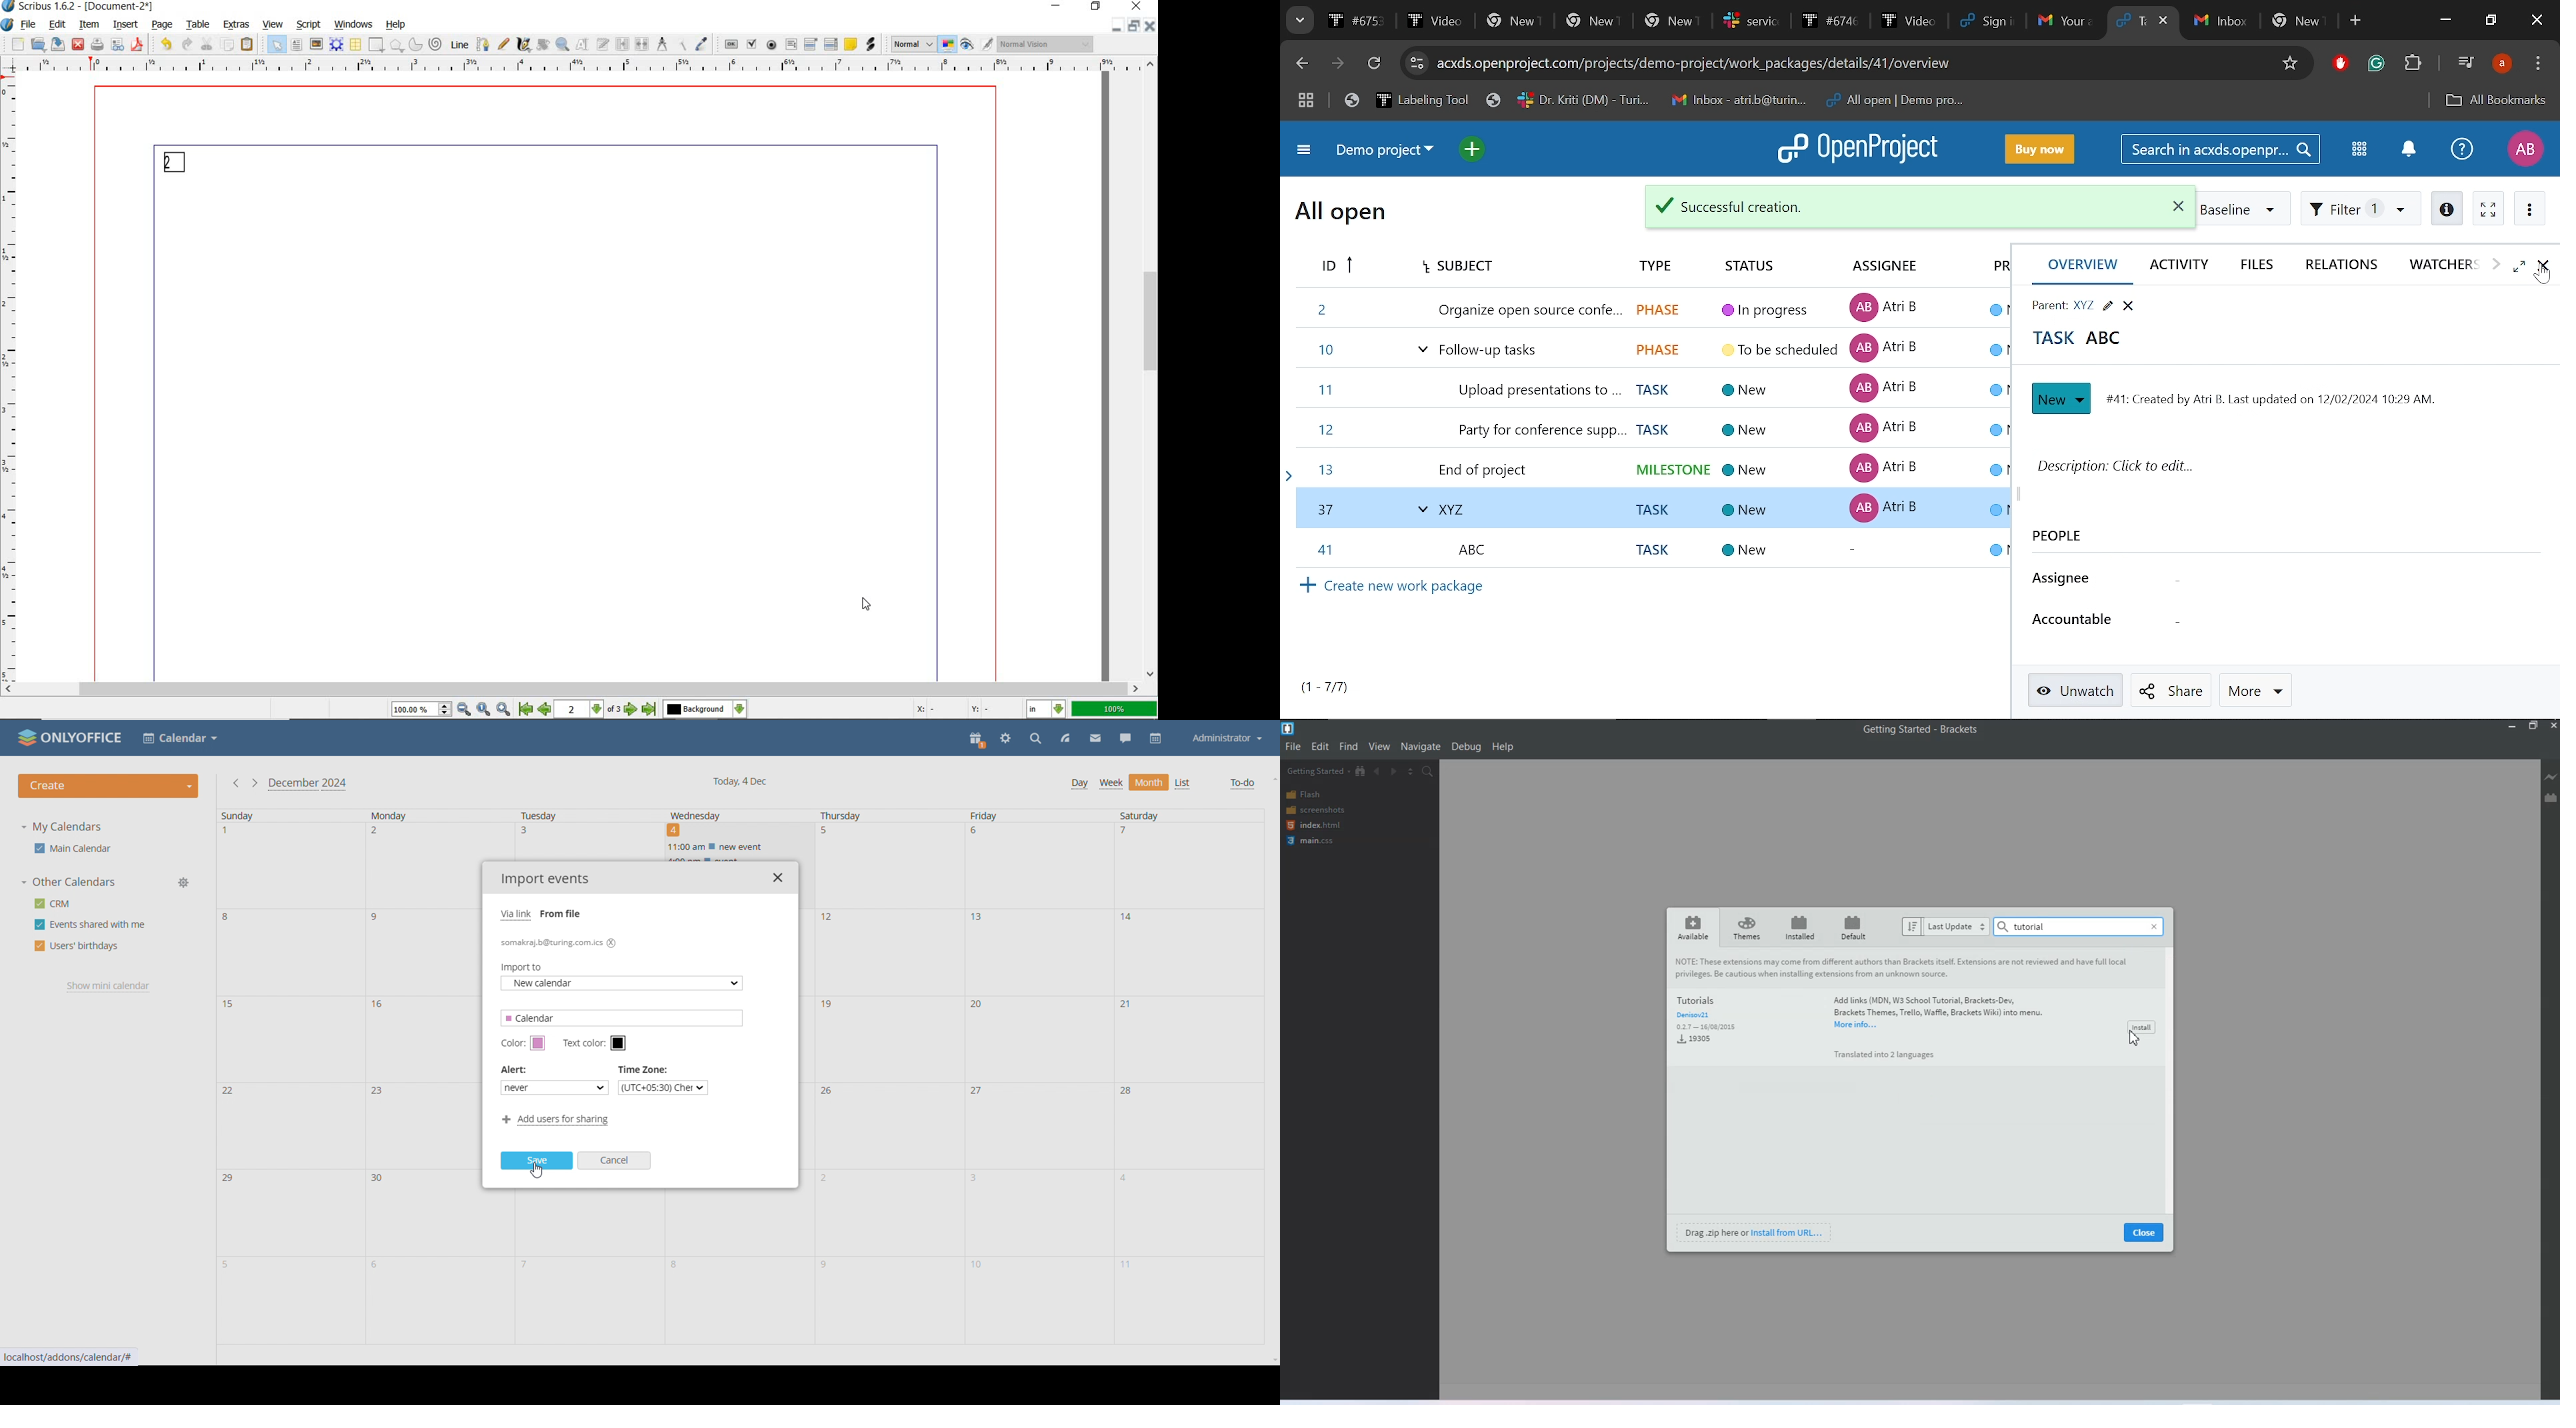 Image resolution: width=2576 pixels, height=1428 pixels. What do you see at coordinates (79, 6) in the screenshot?
I see `Scribus 1.62 - [Document-2*]` at bounding box center [79, 6].